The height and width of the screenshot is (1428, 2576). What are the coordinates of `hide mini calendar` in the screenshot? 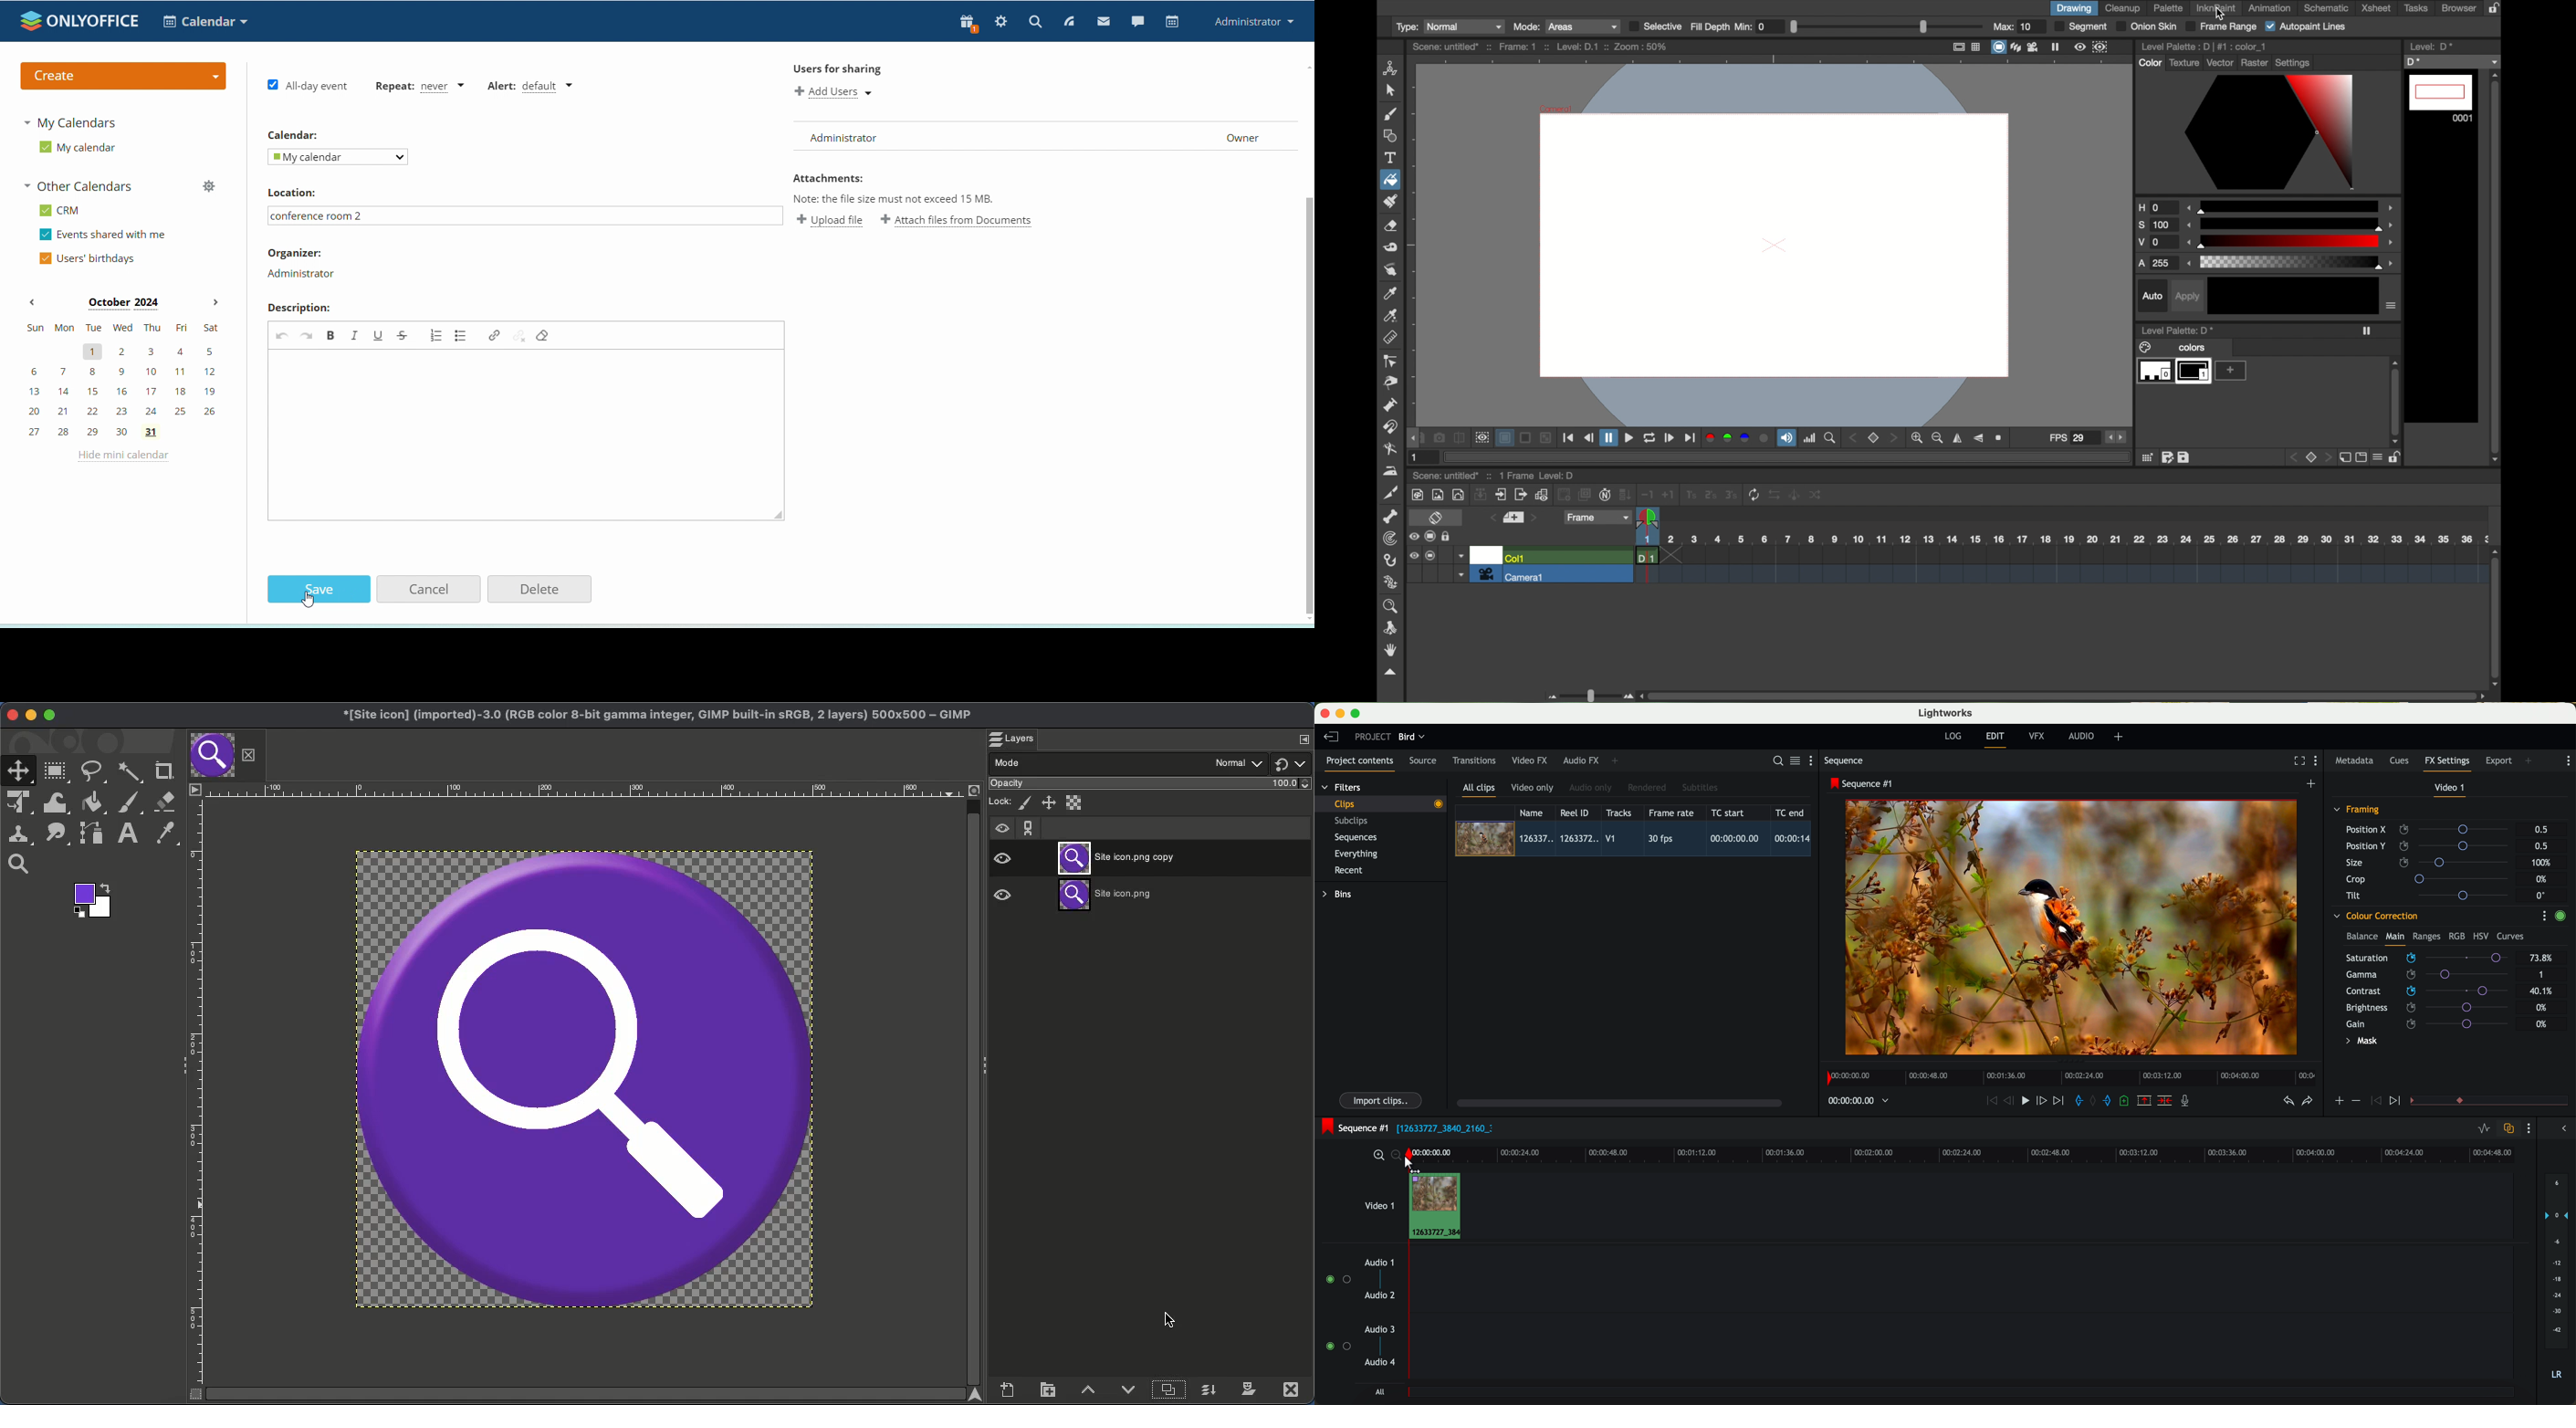 It's located at (122, 458).